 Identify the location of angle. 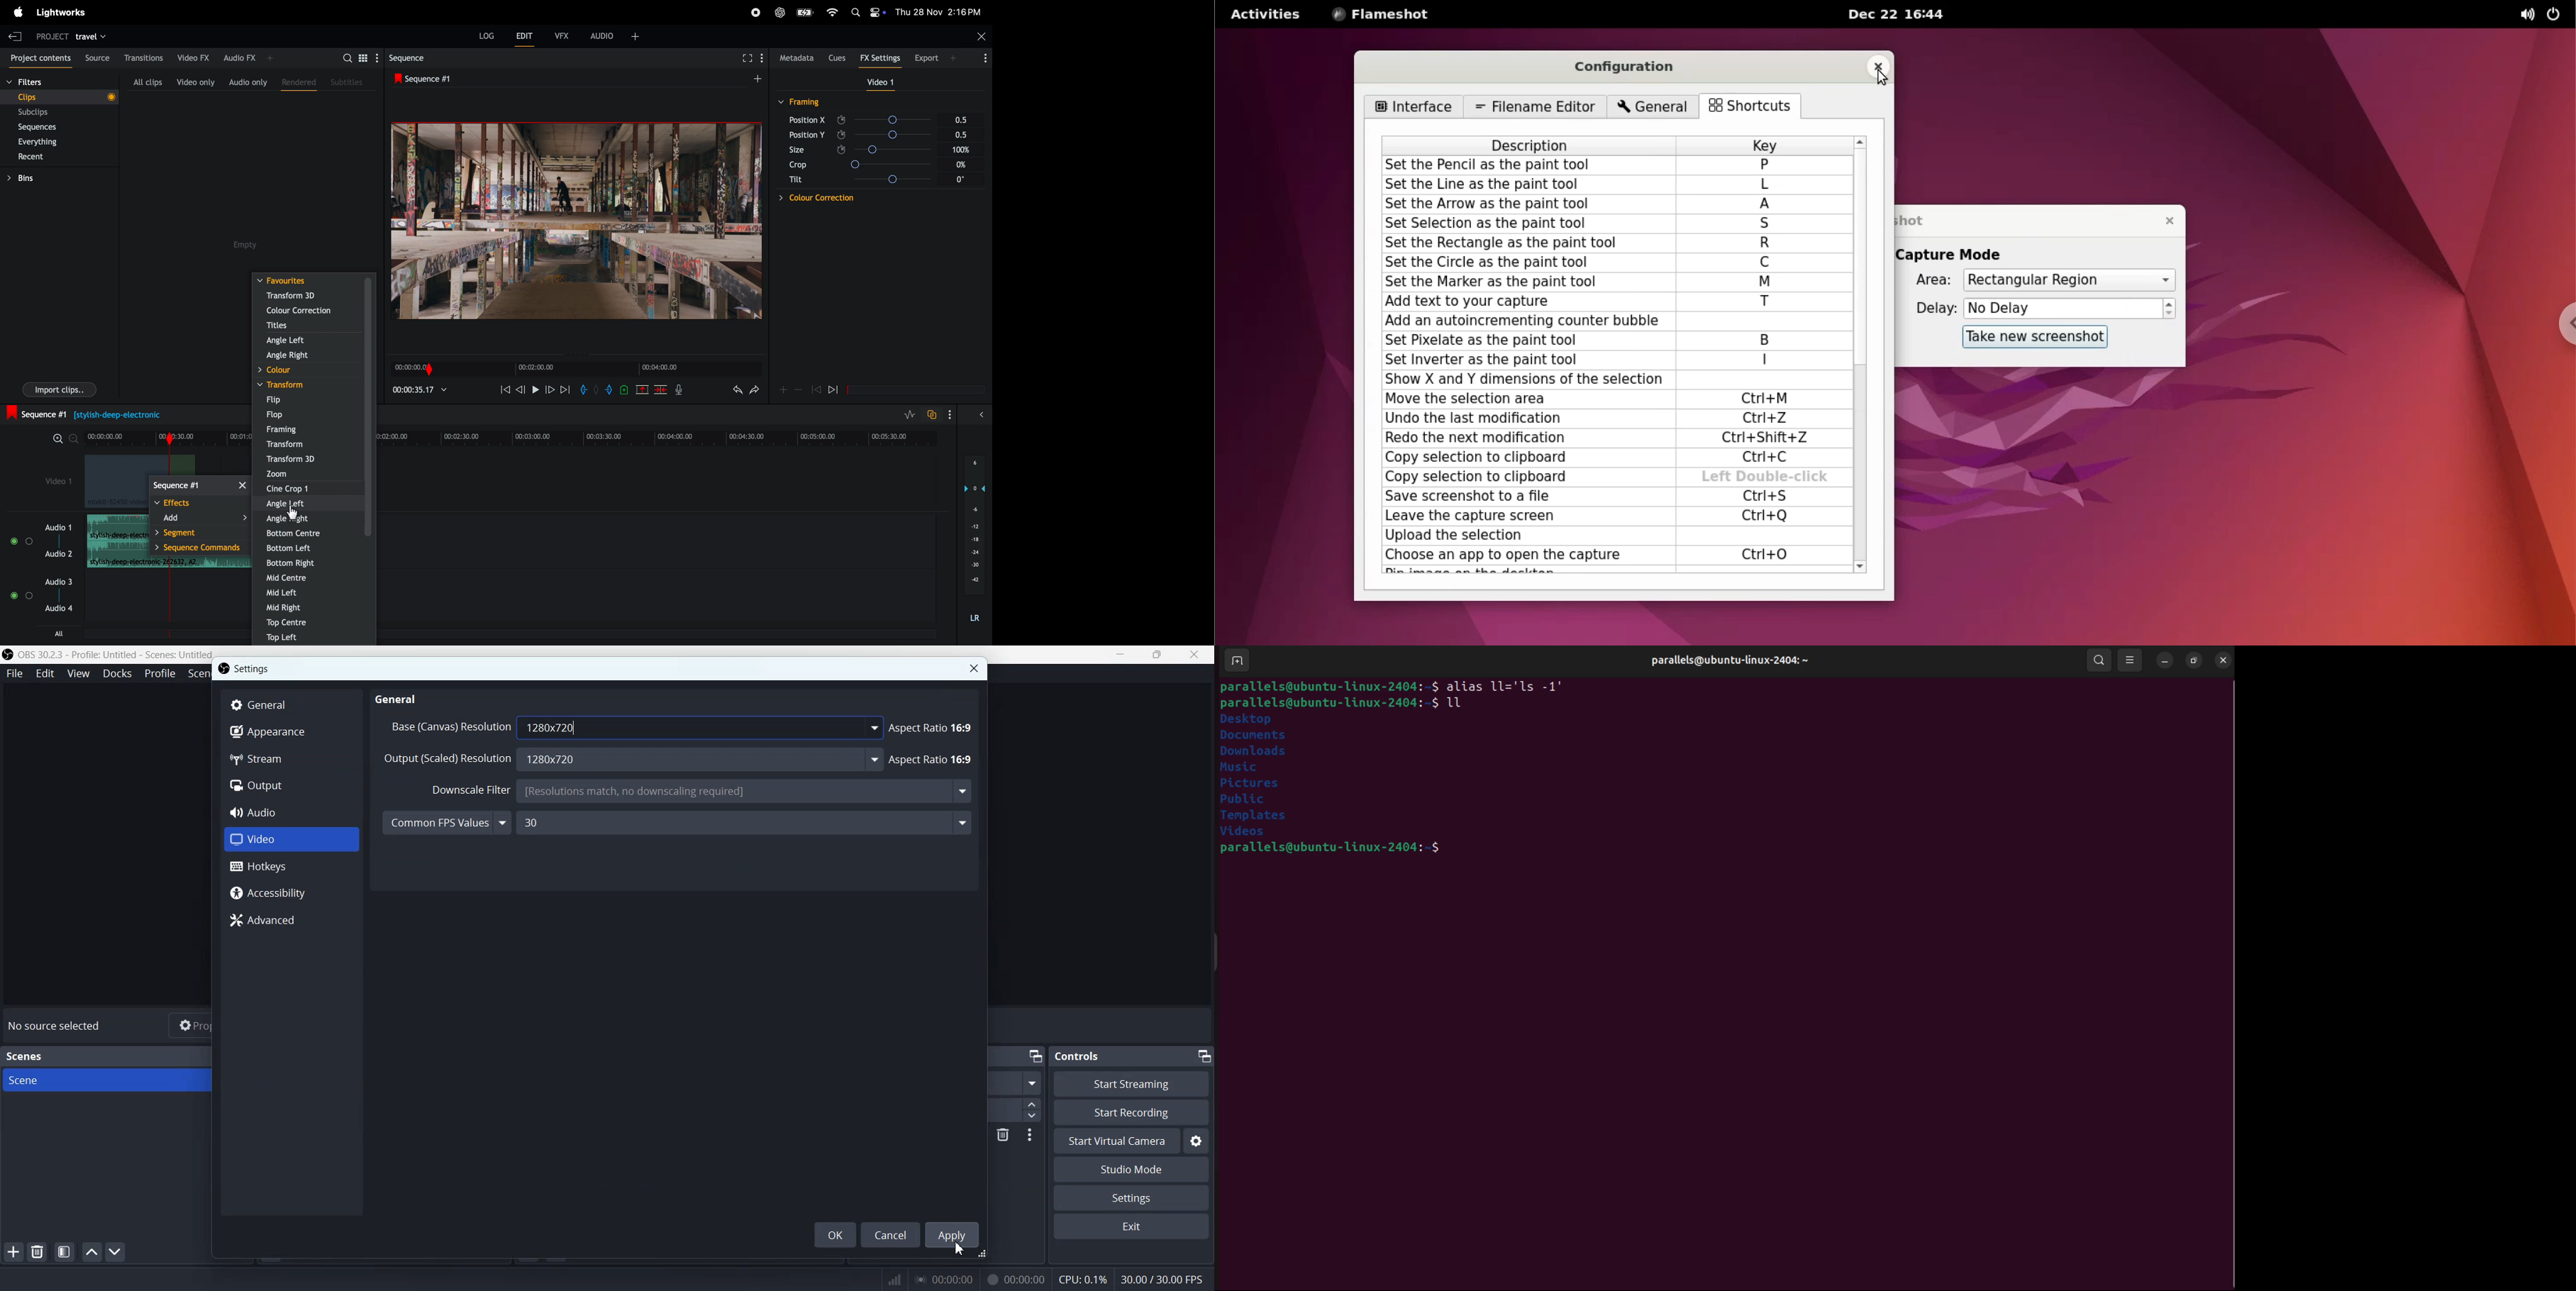
(912, 179).